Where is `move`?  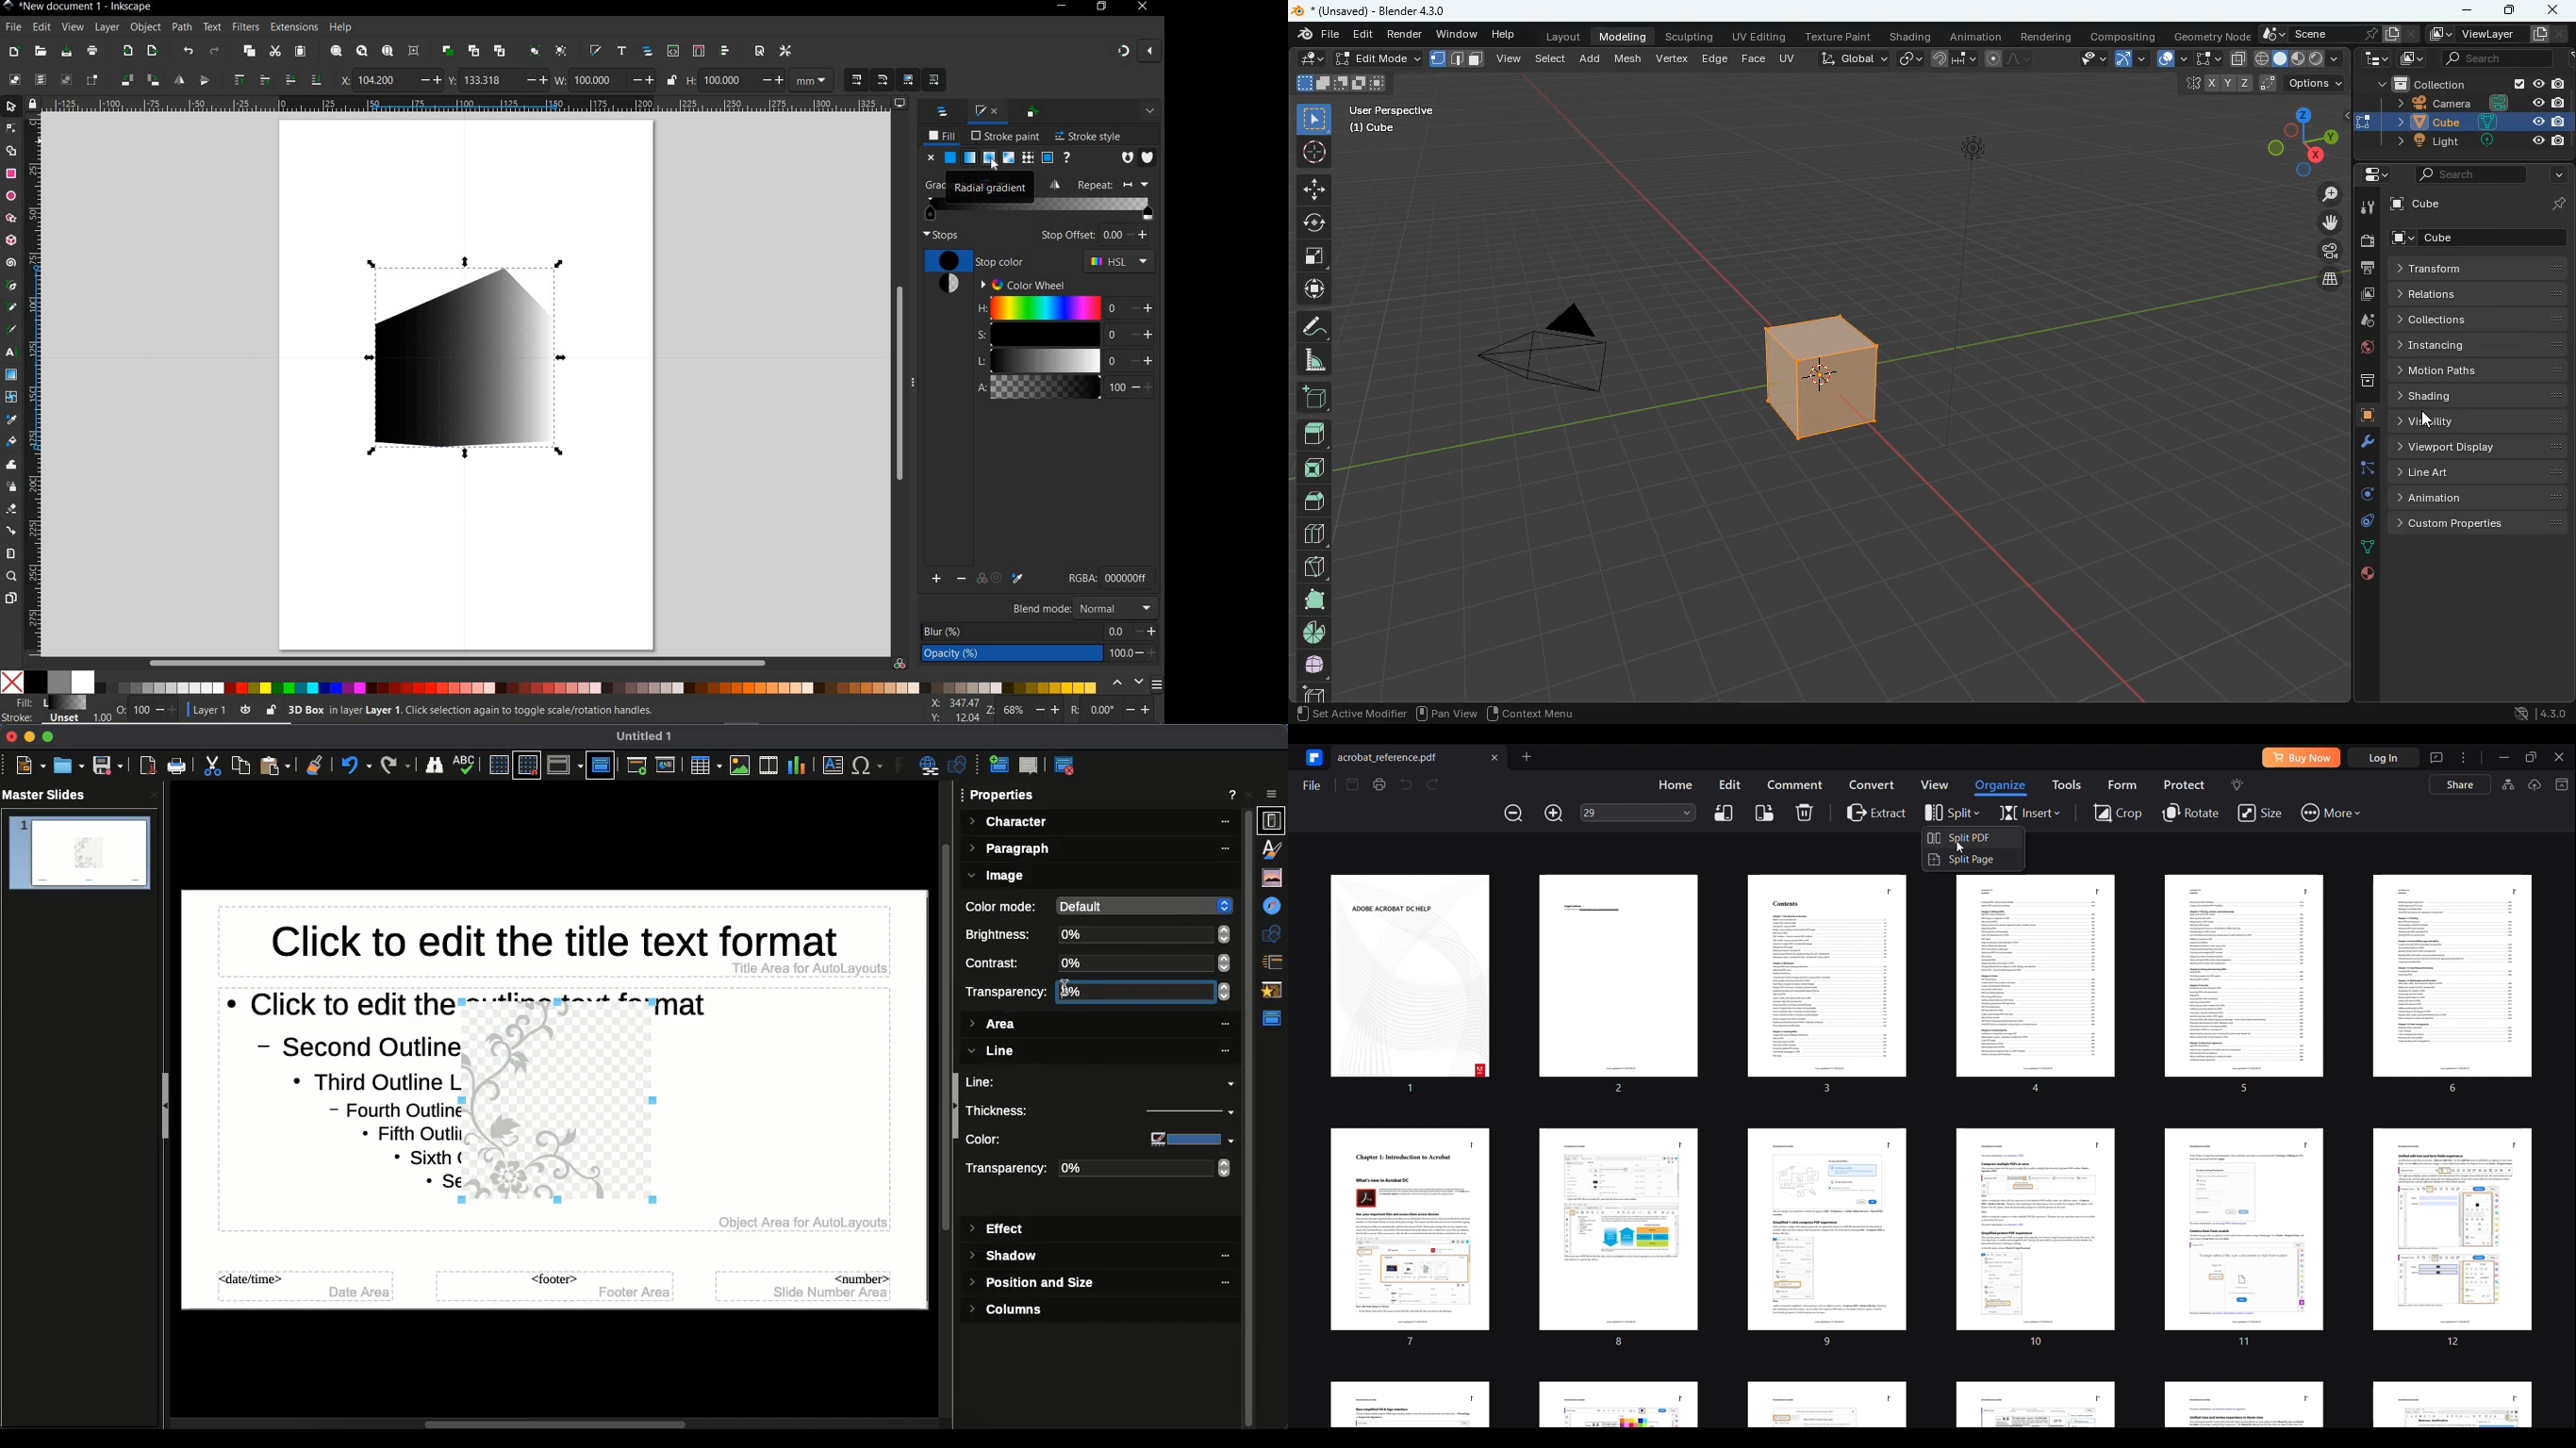 move is located at coordinates (1313, 190).